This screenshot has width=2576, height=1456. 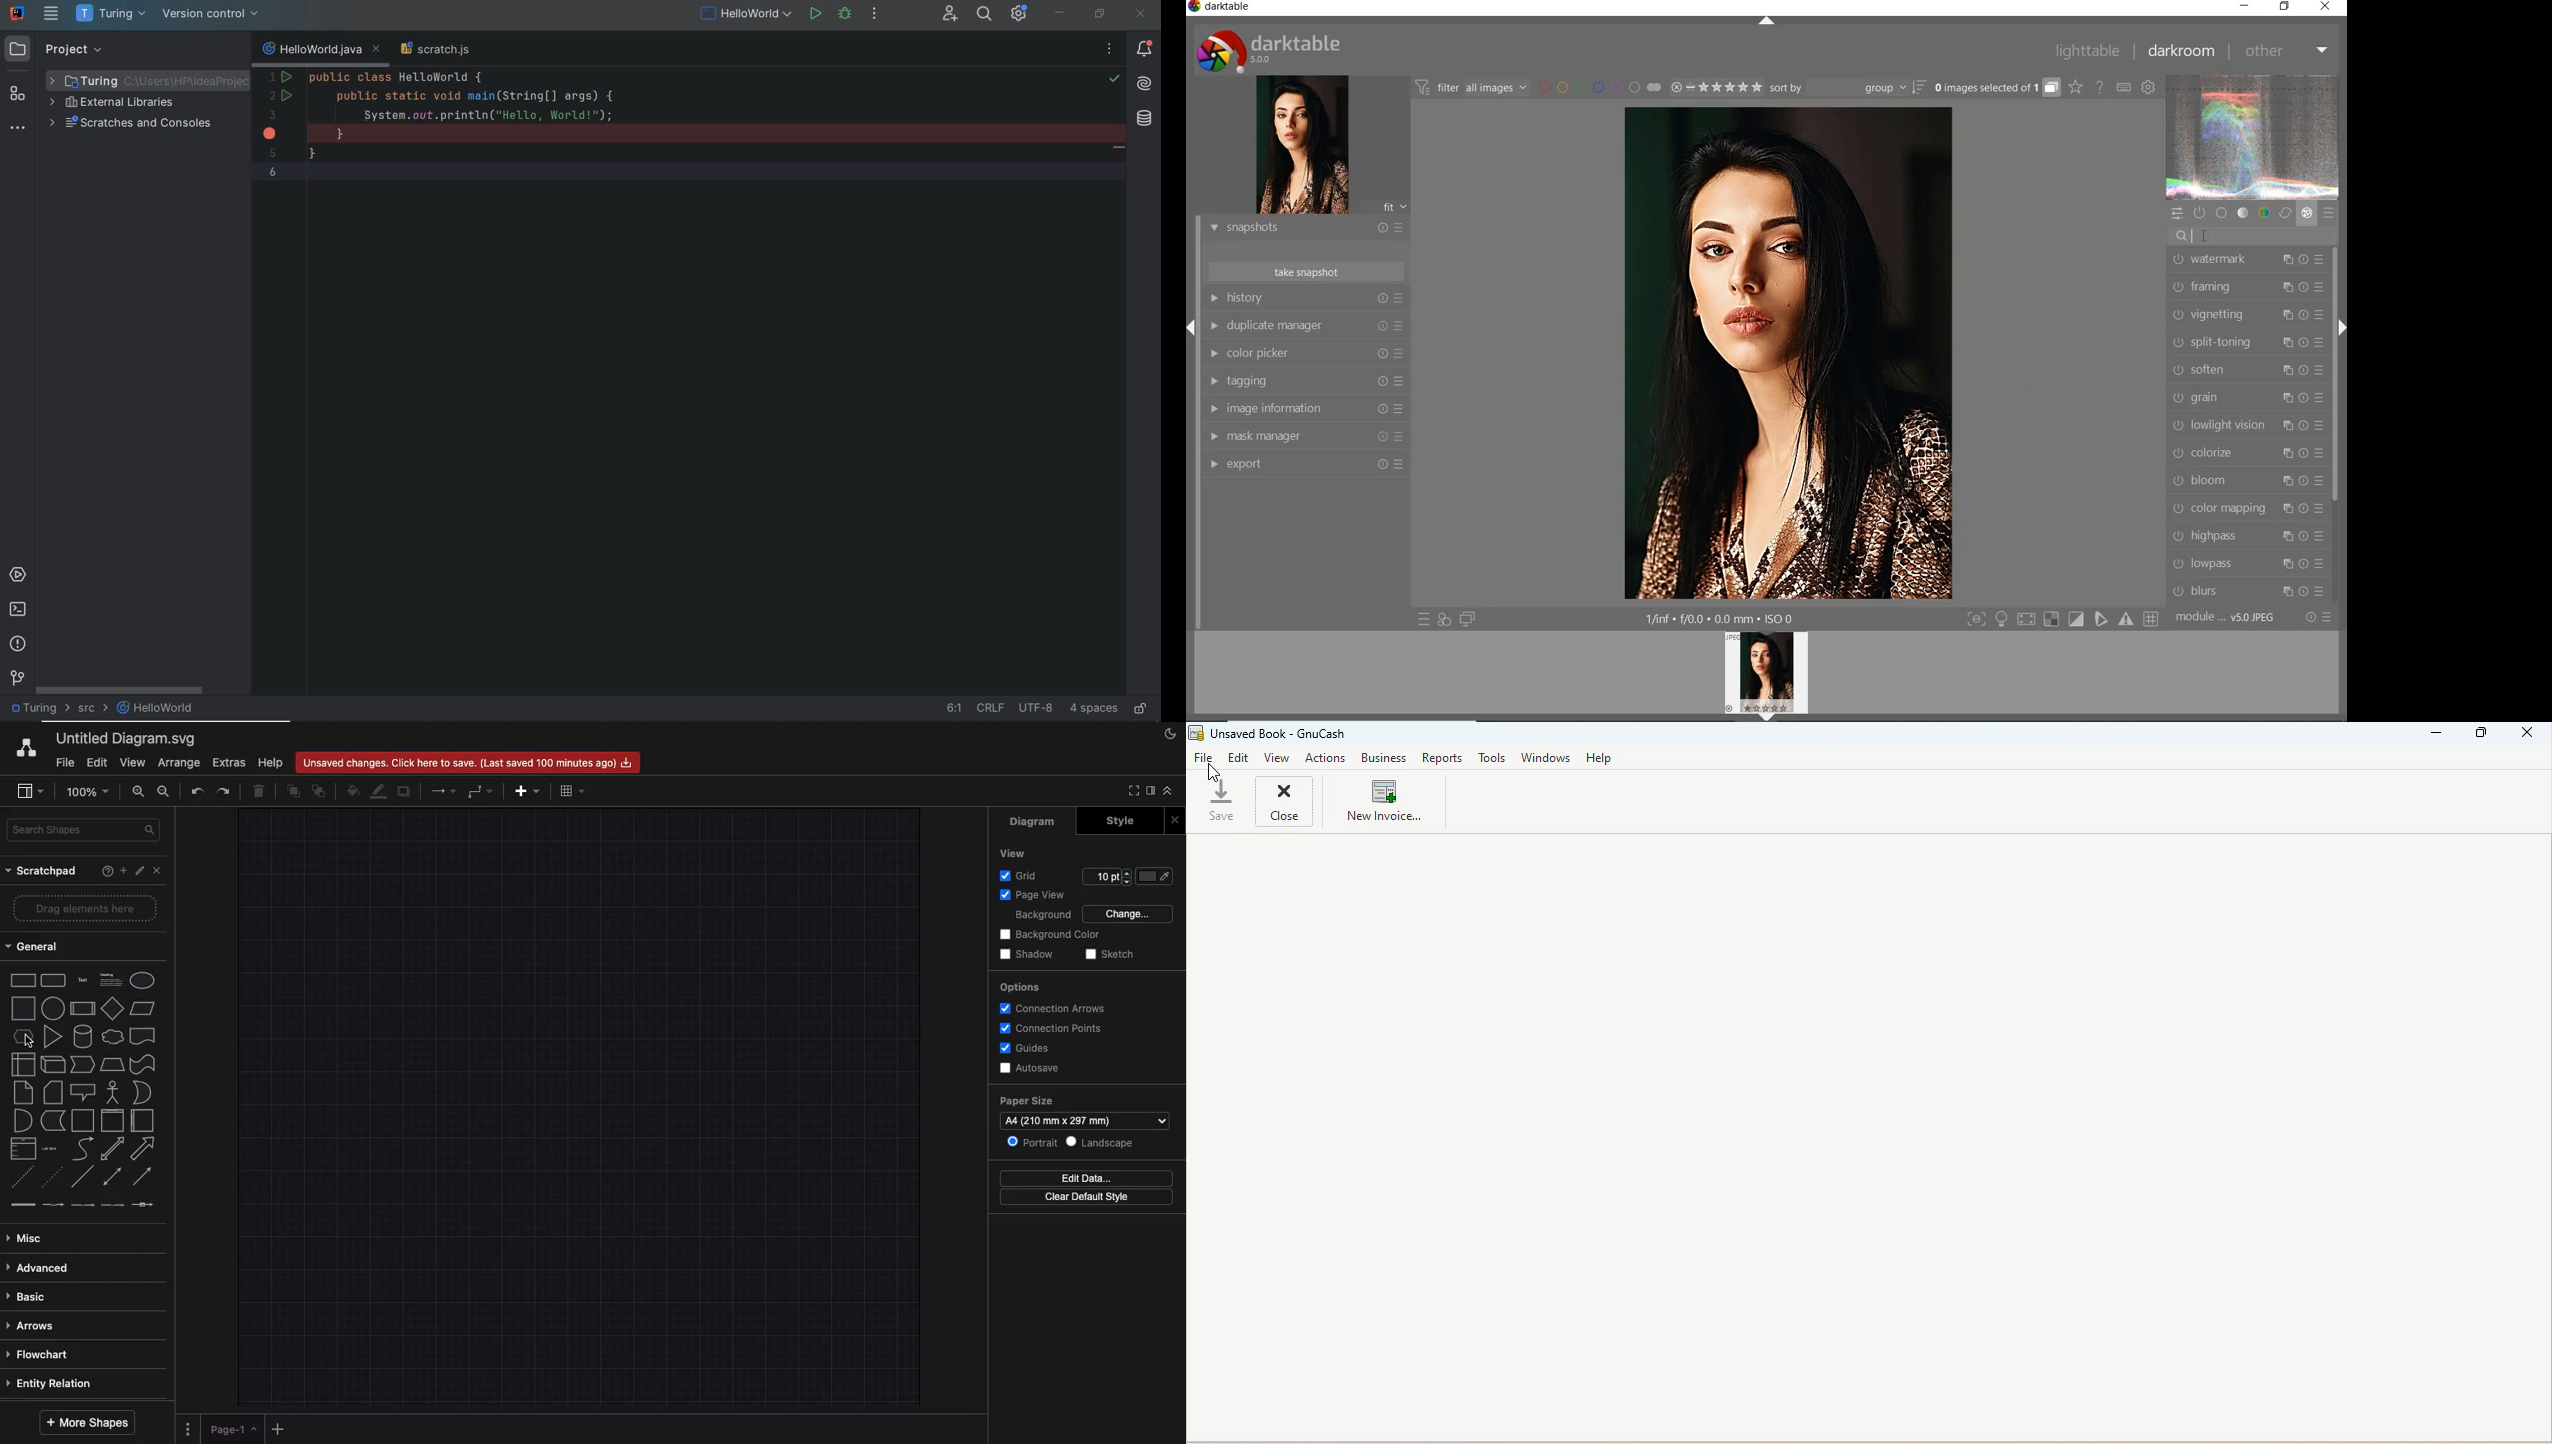 I want to click on Full screen, so click(x=1129, y=790).